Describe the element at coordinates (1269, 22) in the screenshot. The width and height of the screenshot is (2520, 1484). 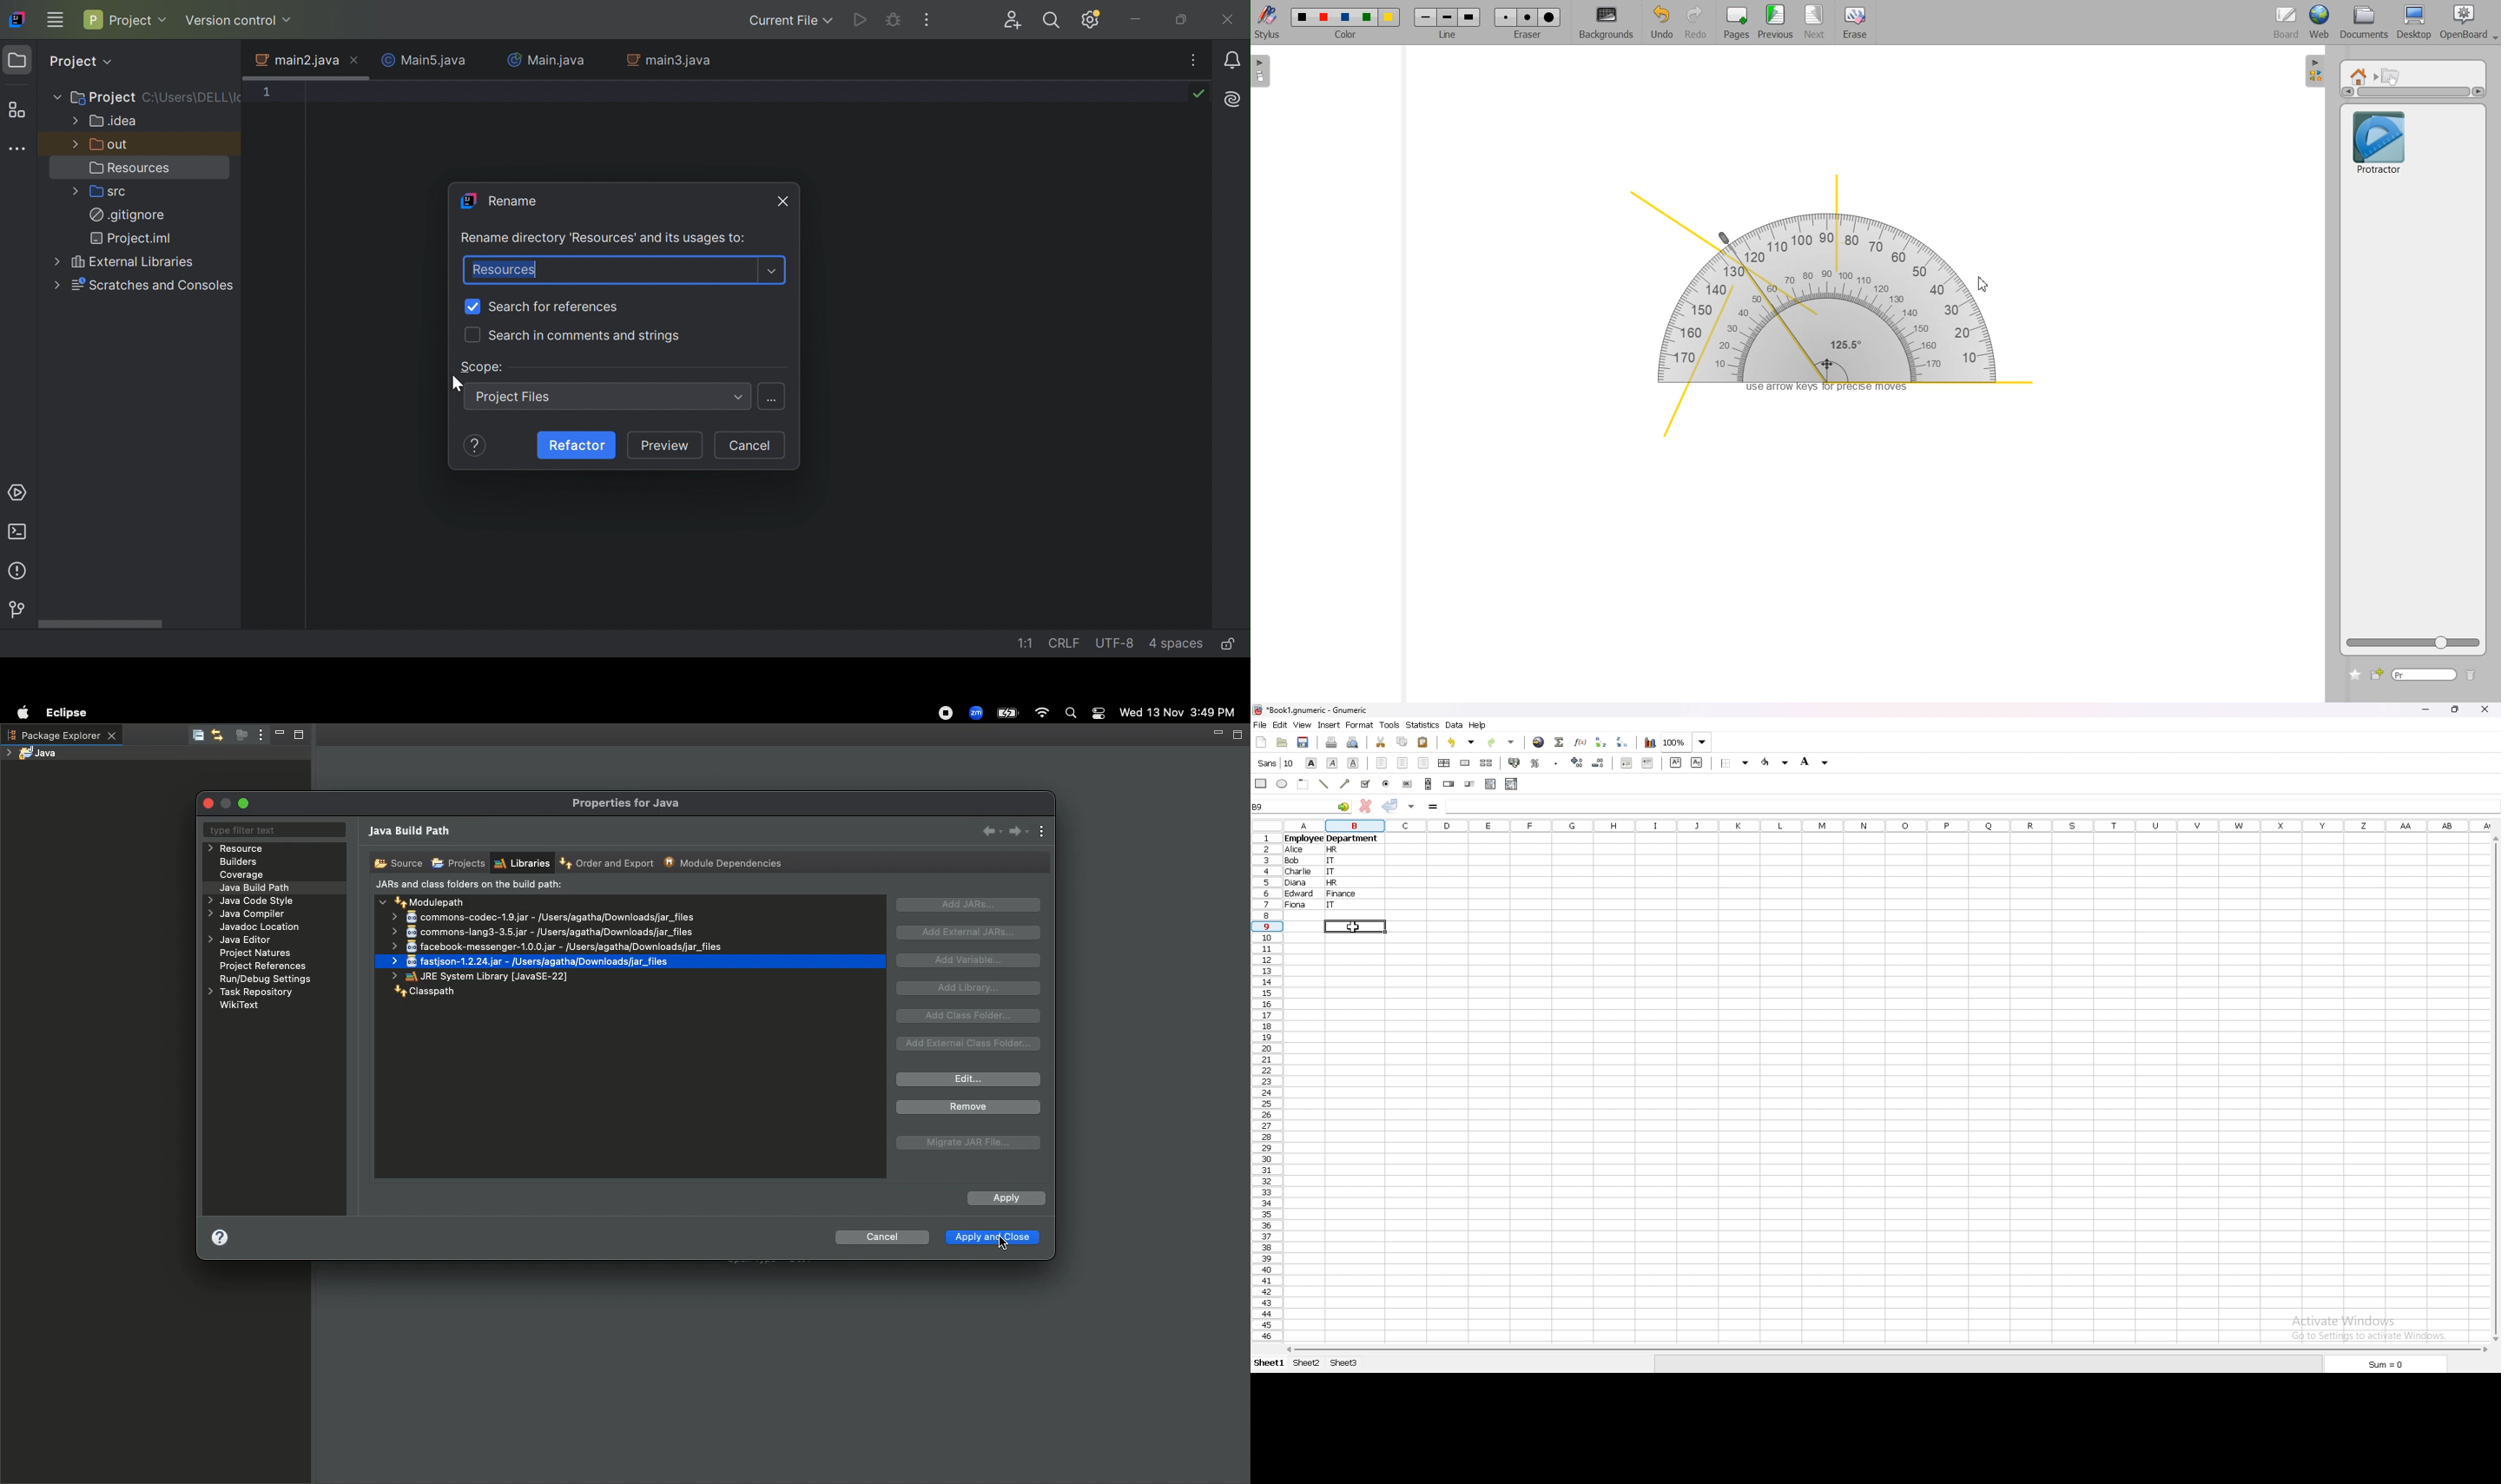
I see `Stylus` at that location.